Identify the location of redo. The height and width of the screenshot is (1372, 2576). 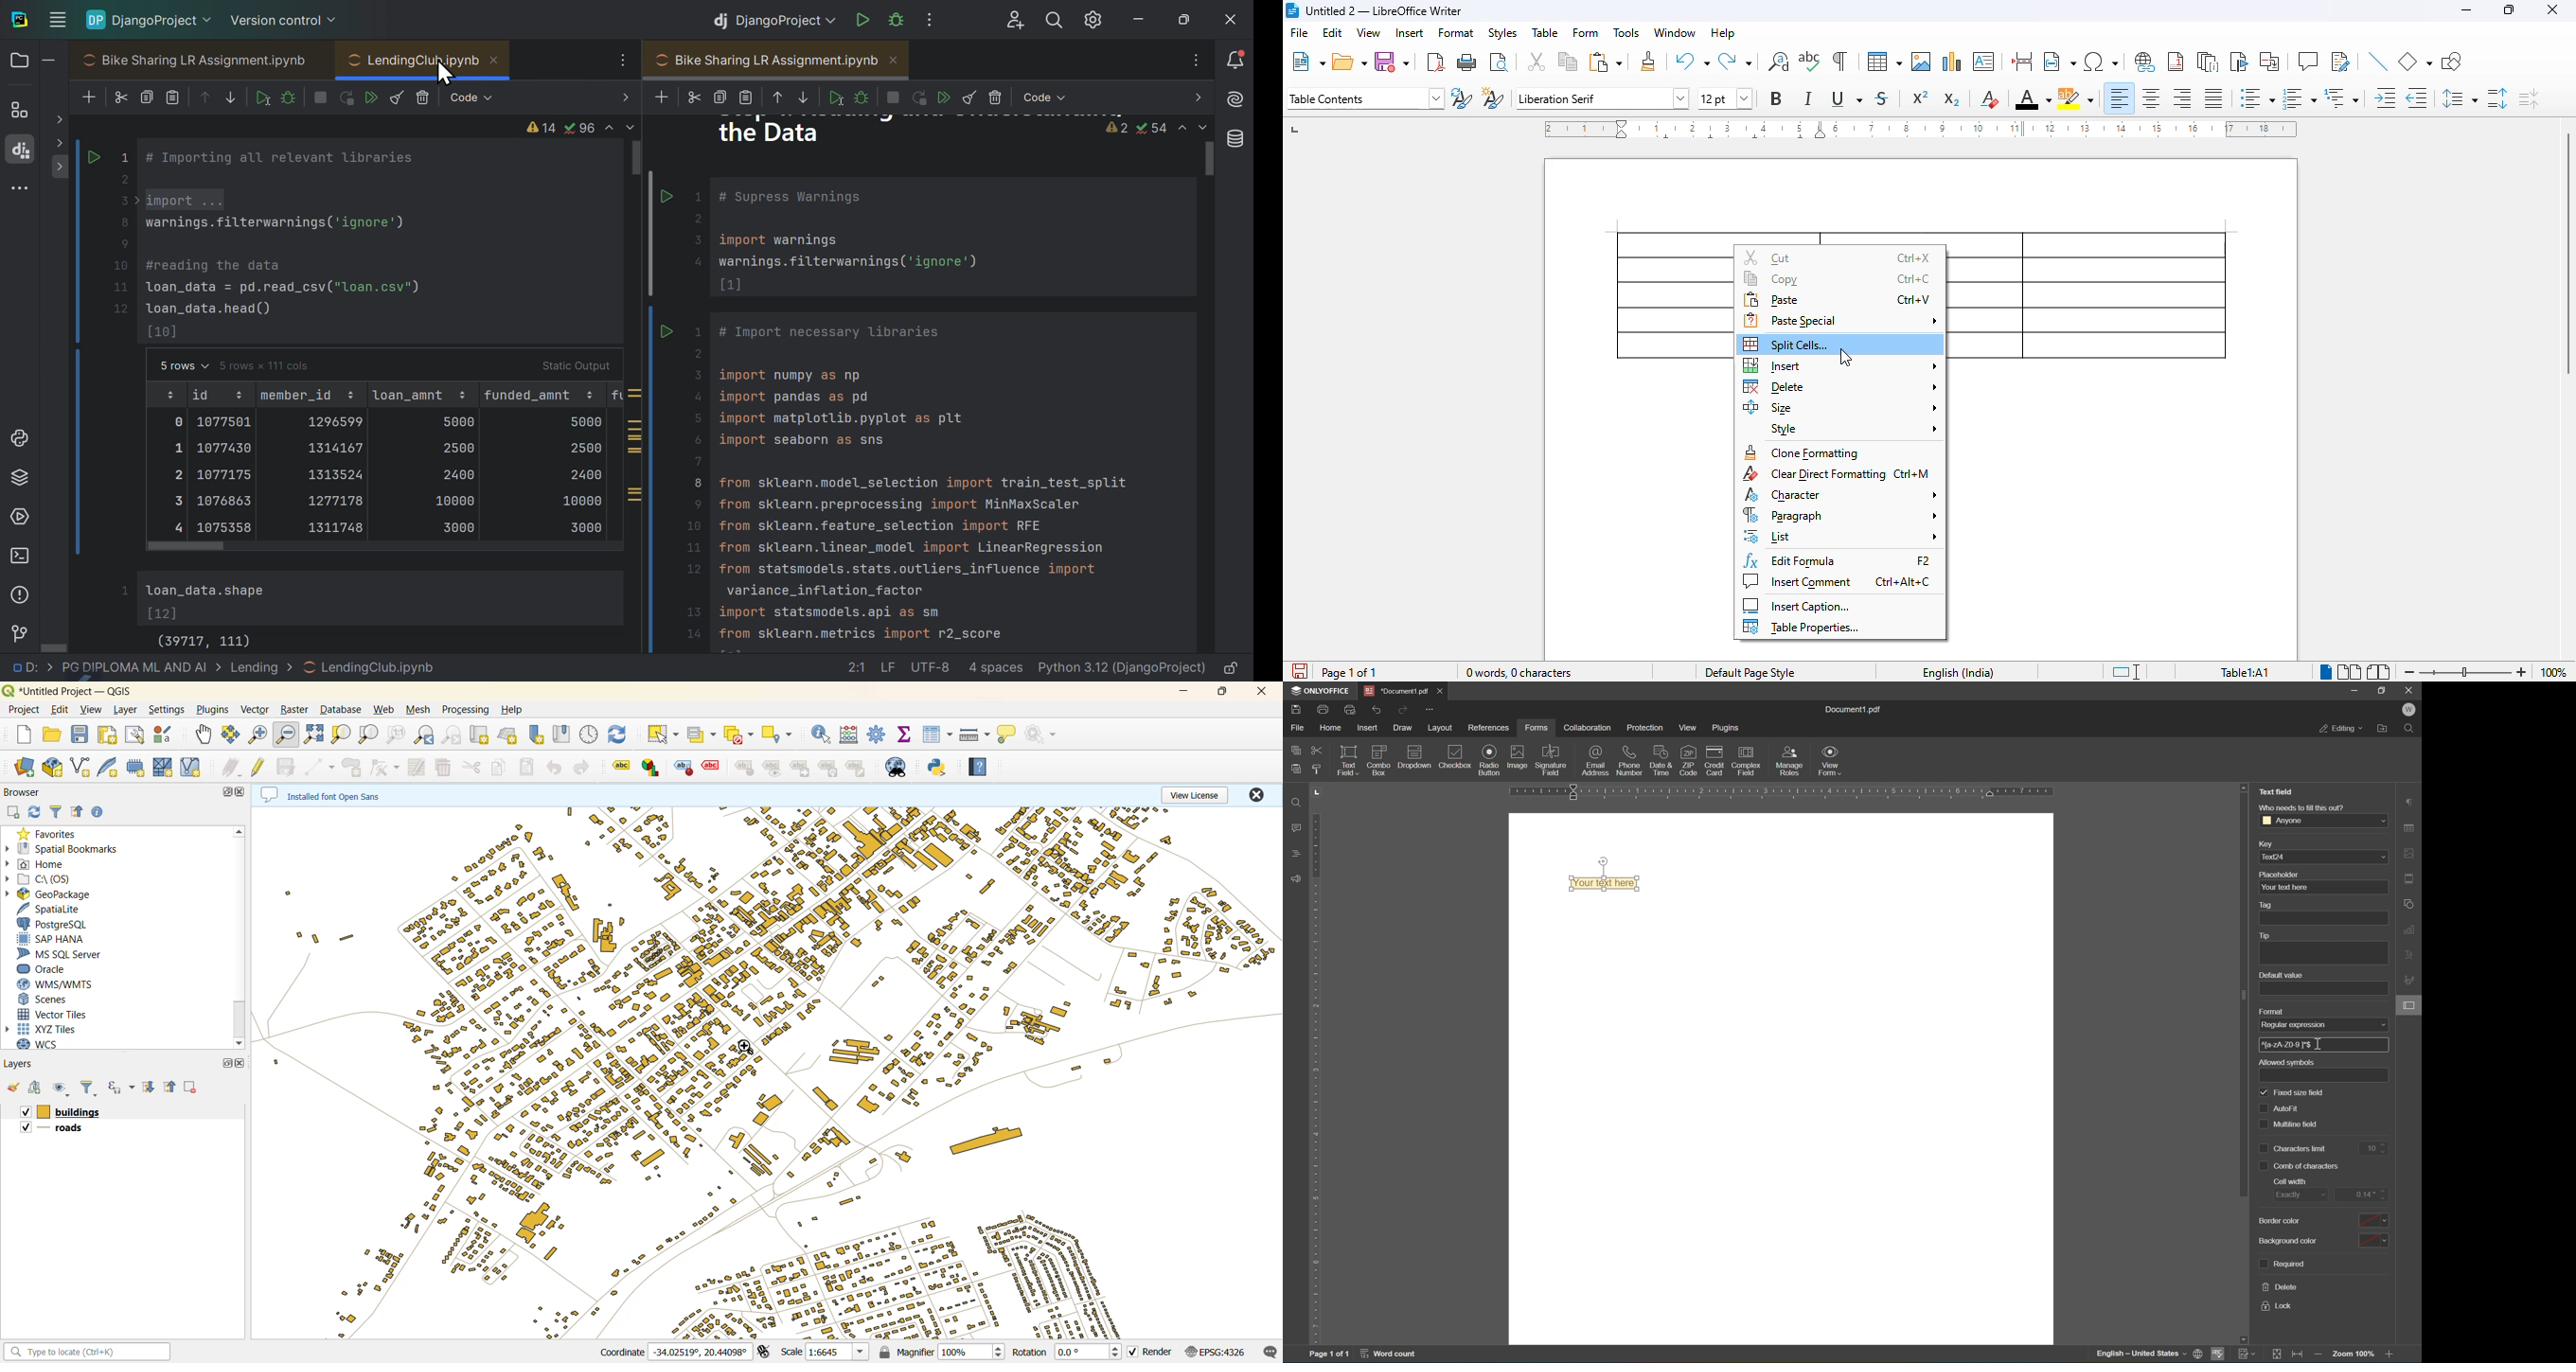
(580, 767).